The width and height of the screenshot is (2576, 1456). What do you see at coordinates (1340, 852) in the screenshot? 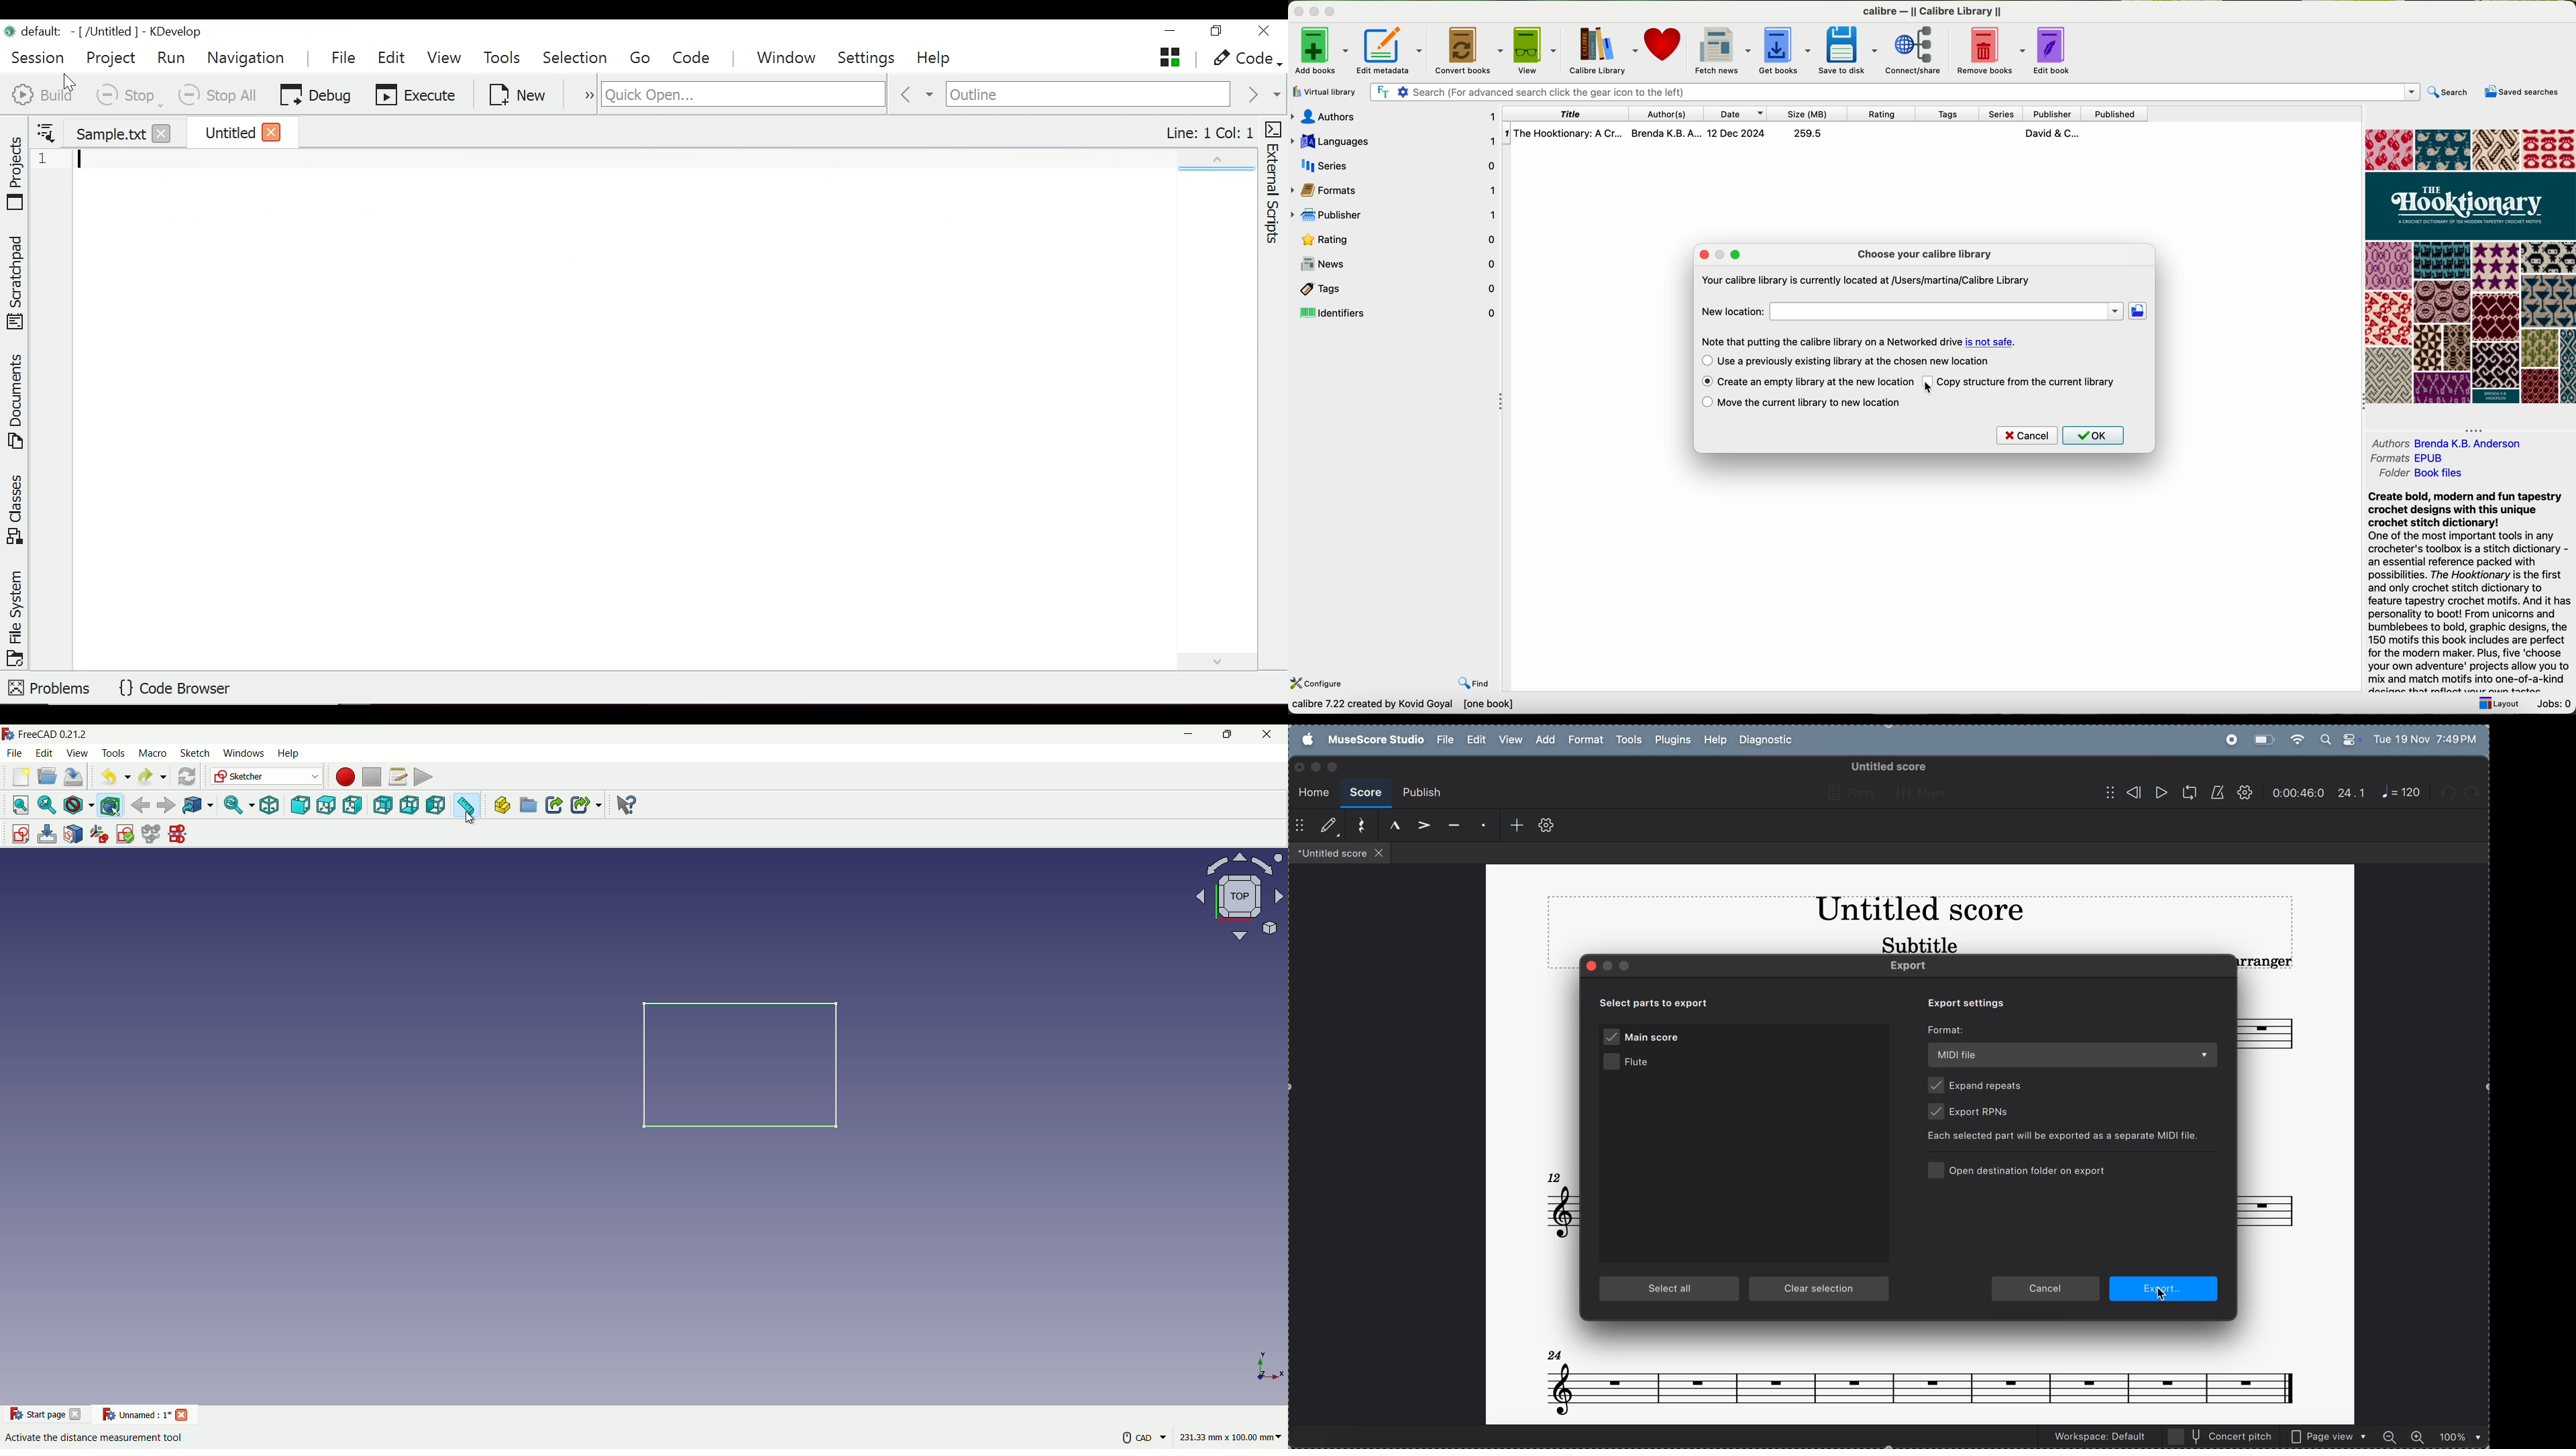
I see `files` at bounding box center [1340, 852].